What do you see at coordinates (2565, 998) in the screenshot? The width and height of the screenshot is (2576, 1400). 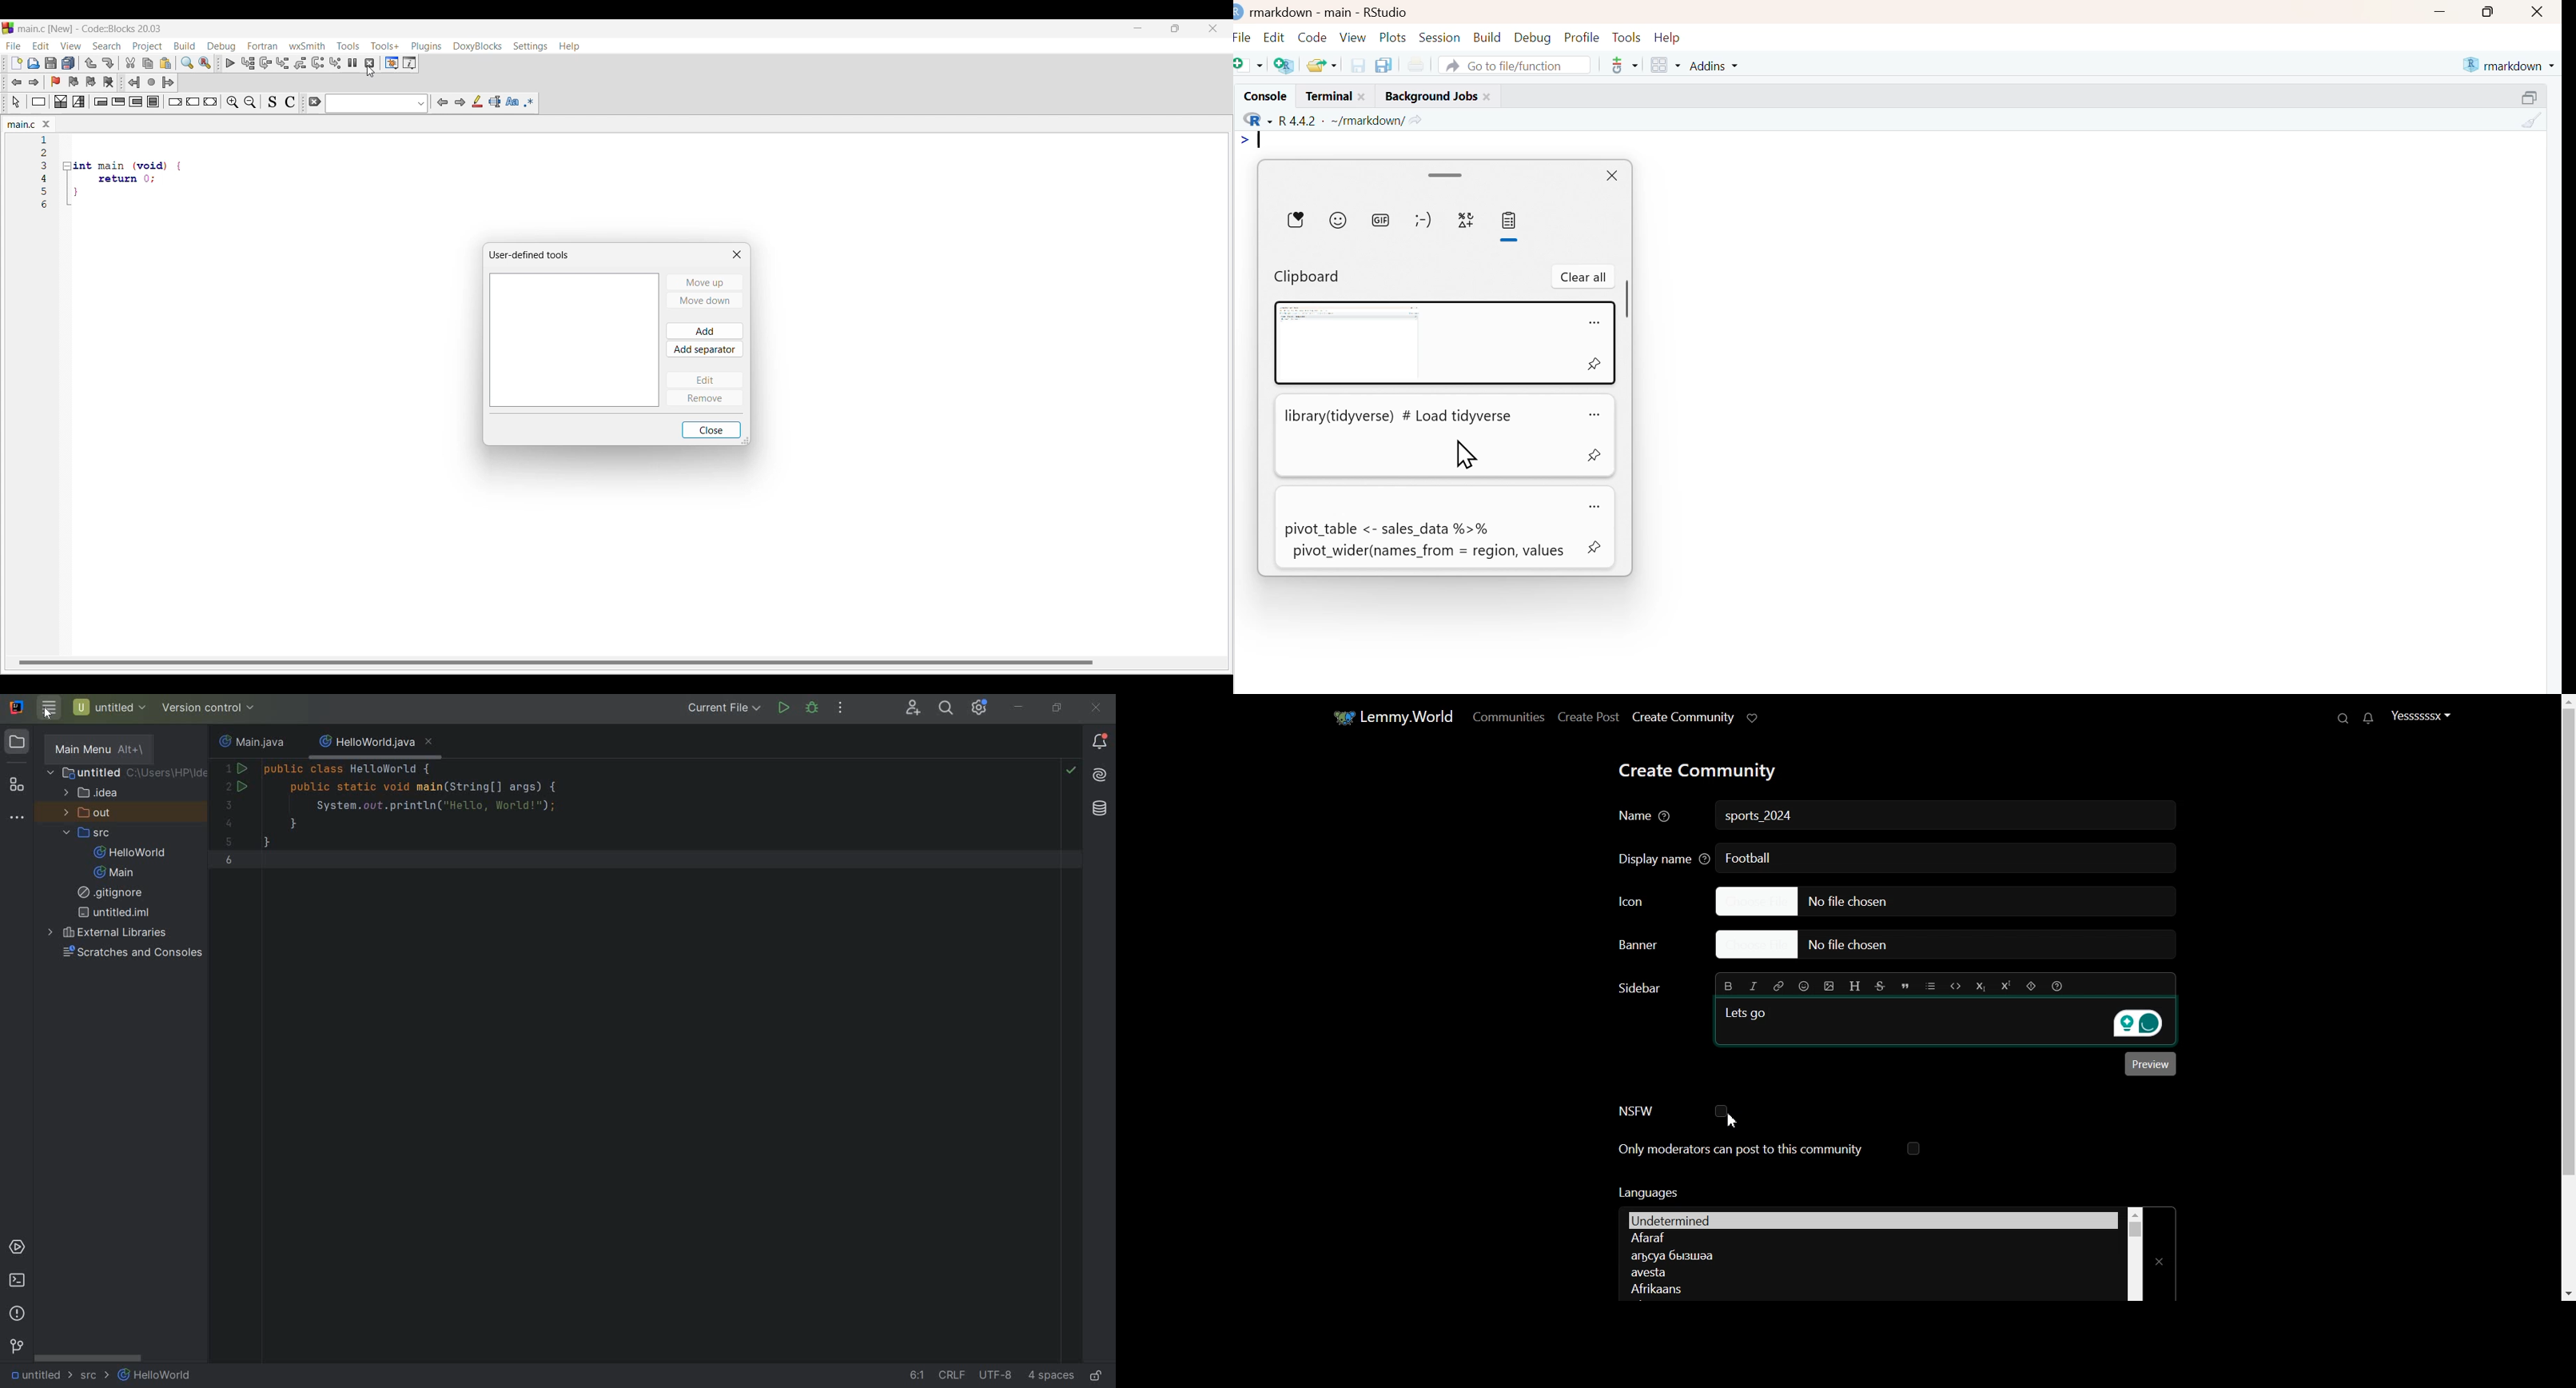 I see `Vertical Scroll bar` at bounding box center [2565, 998].